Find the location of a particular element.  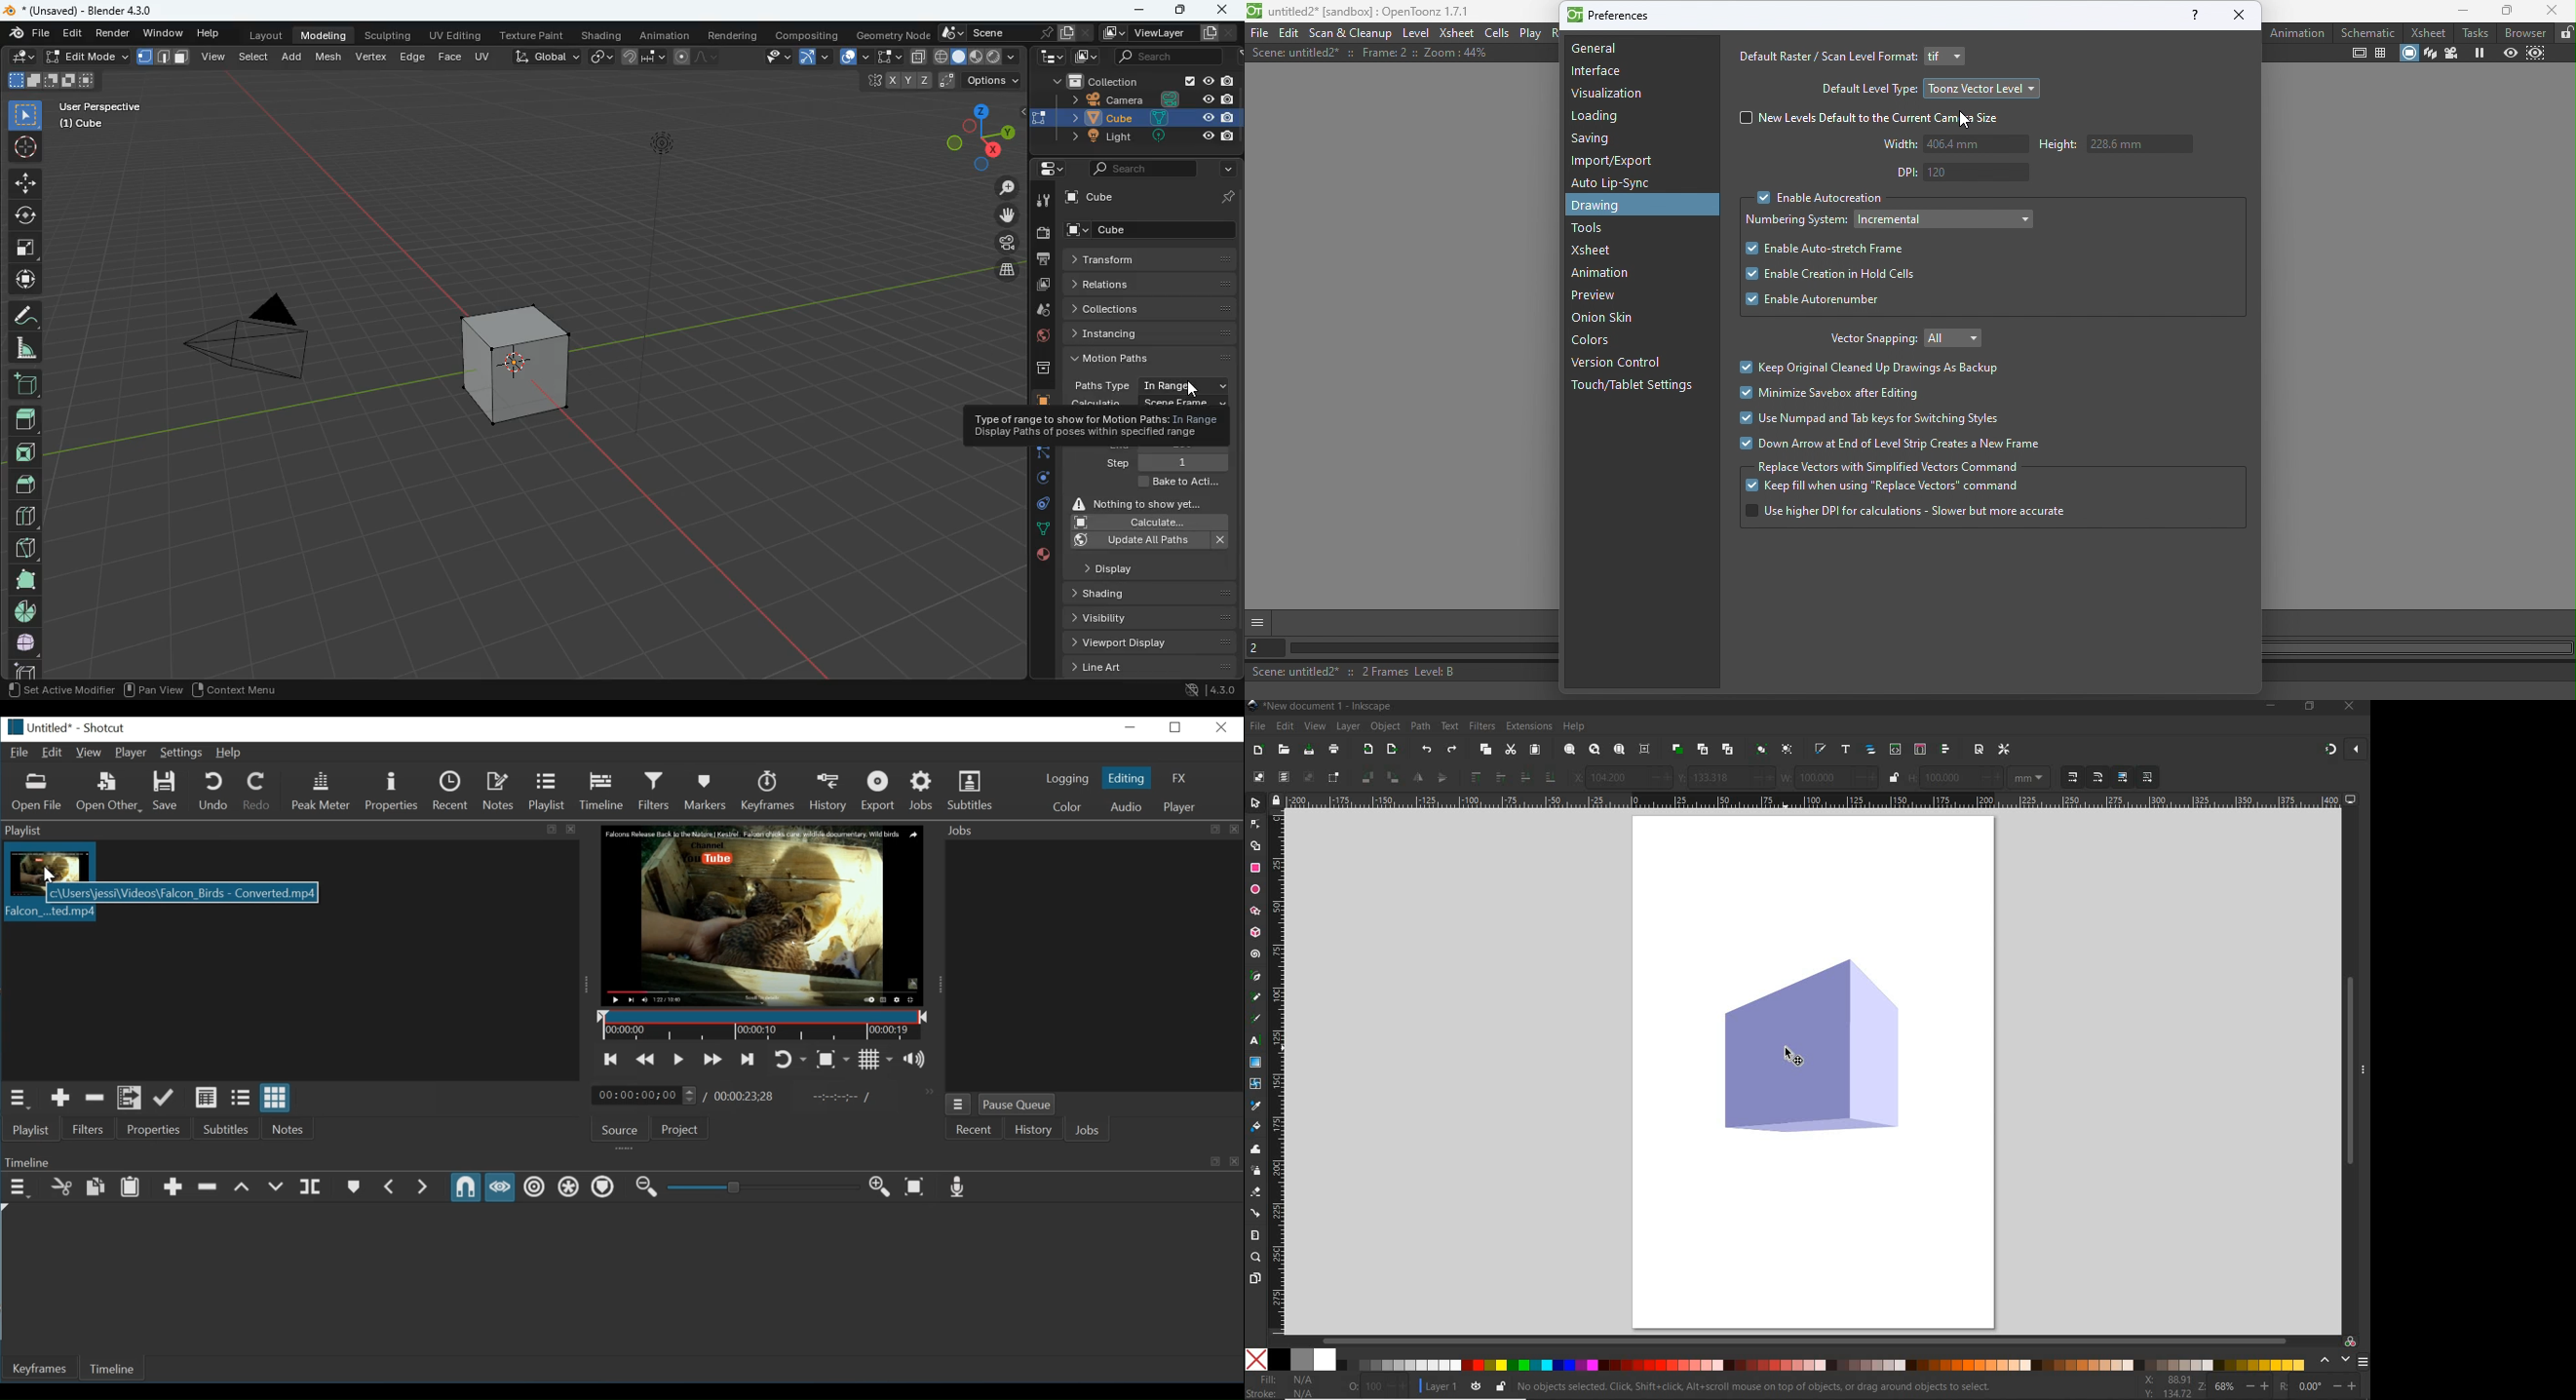

update is located at coordinates (1152, 540).